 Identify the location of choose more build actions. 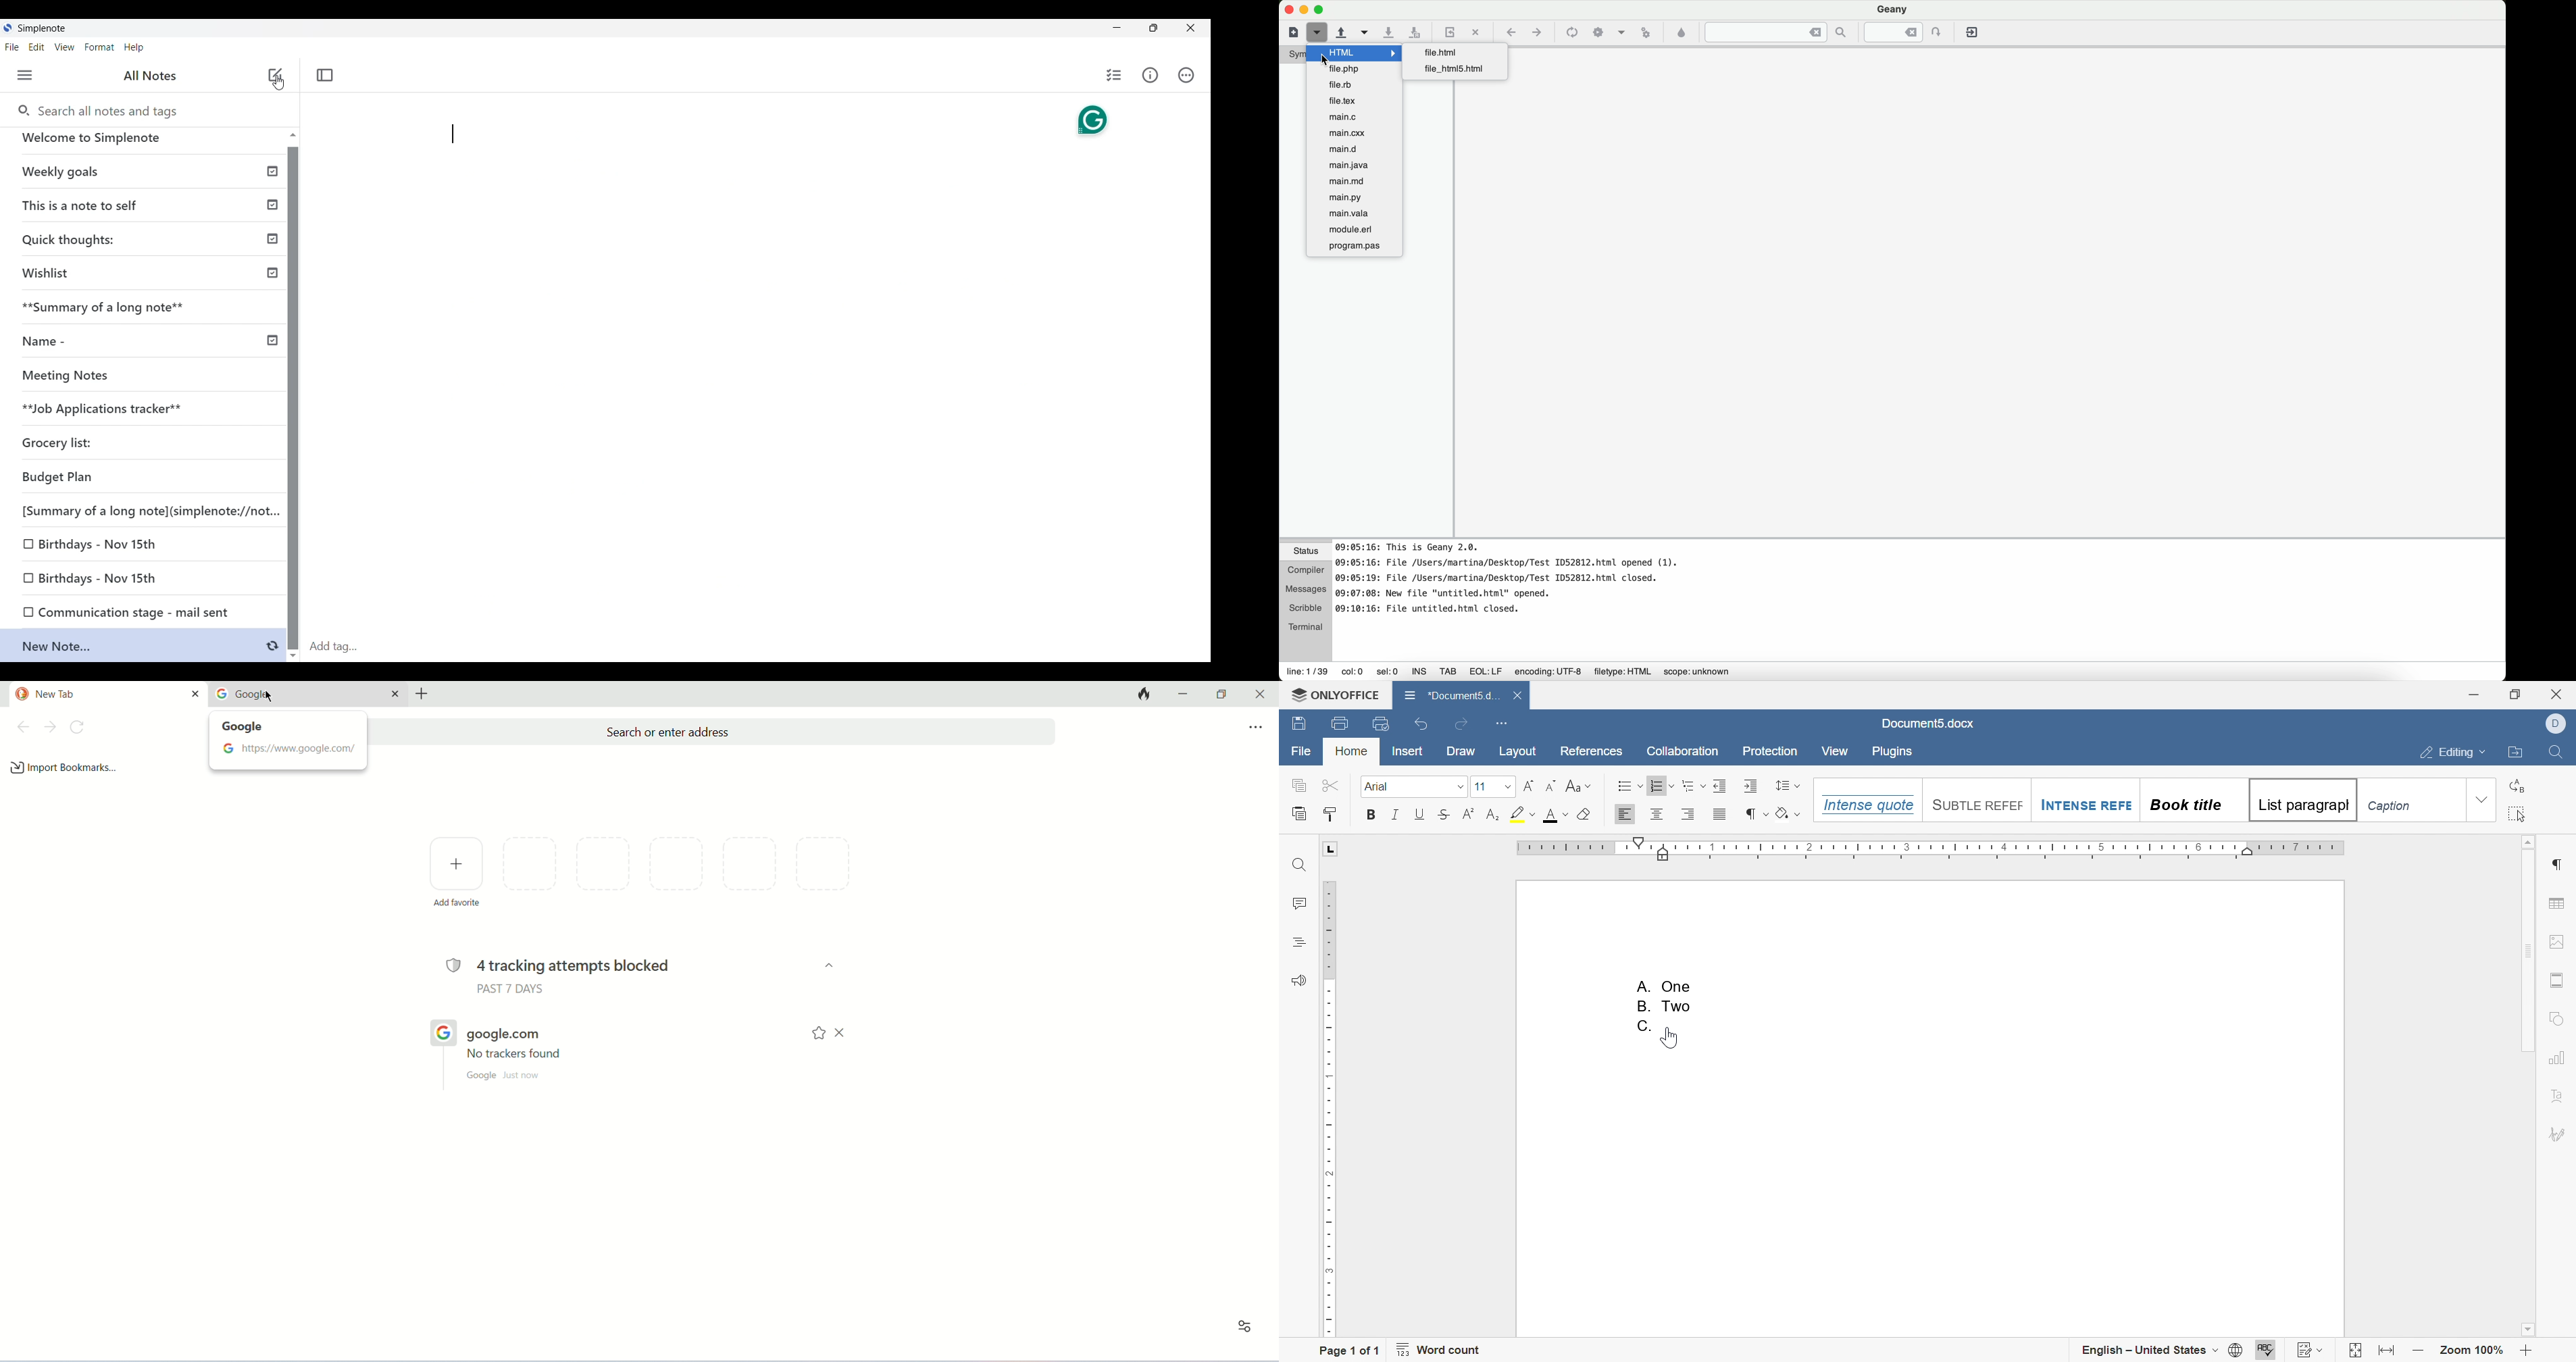
(1623, 35).